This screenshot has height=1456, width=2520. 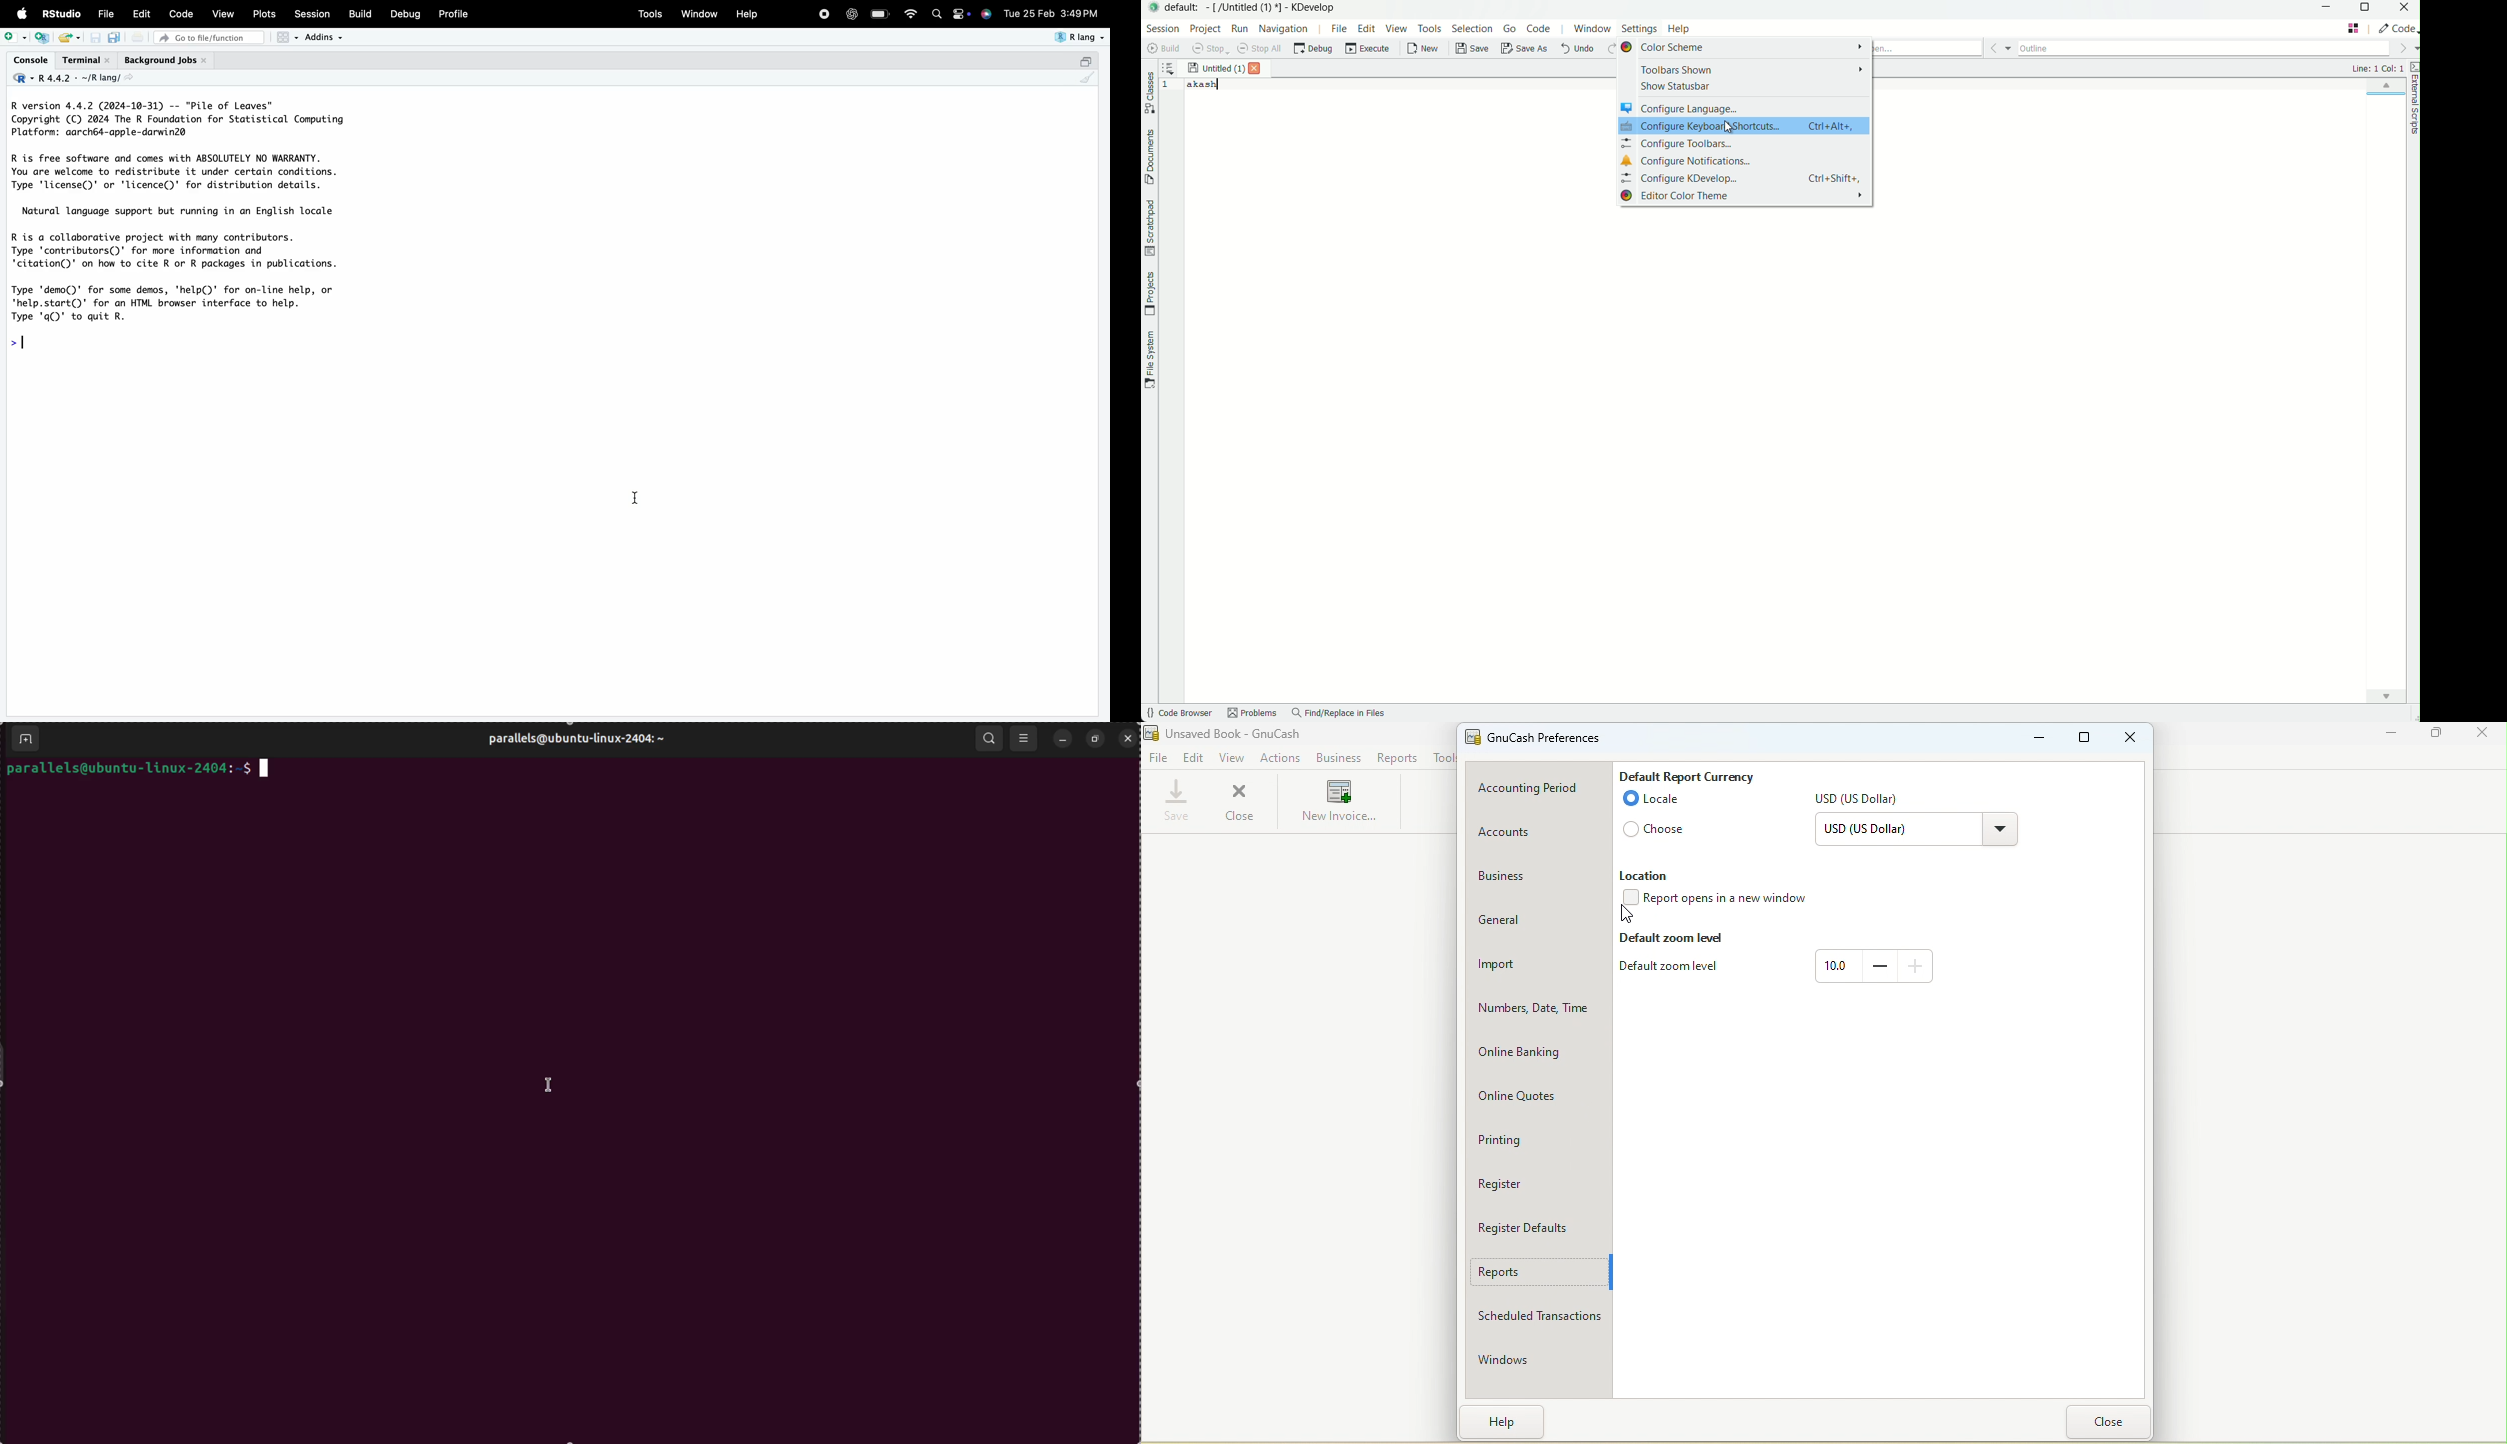 What do you see at coordinates (42, 38) in the screenshot?
I see `create a project` at bounding box center [42, 38].